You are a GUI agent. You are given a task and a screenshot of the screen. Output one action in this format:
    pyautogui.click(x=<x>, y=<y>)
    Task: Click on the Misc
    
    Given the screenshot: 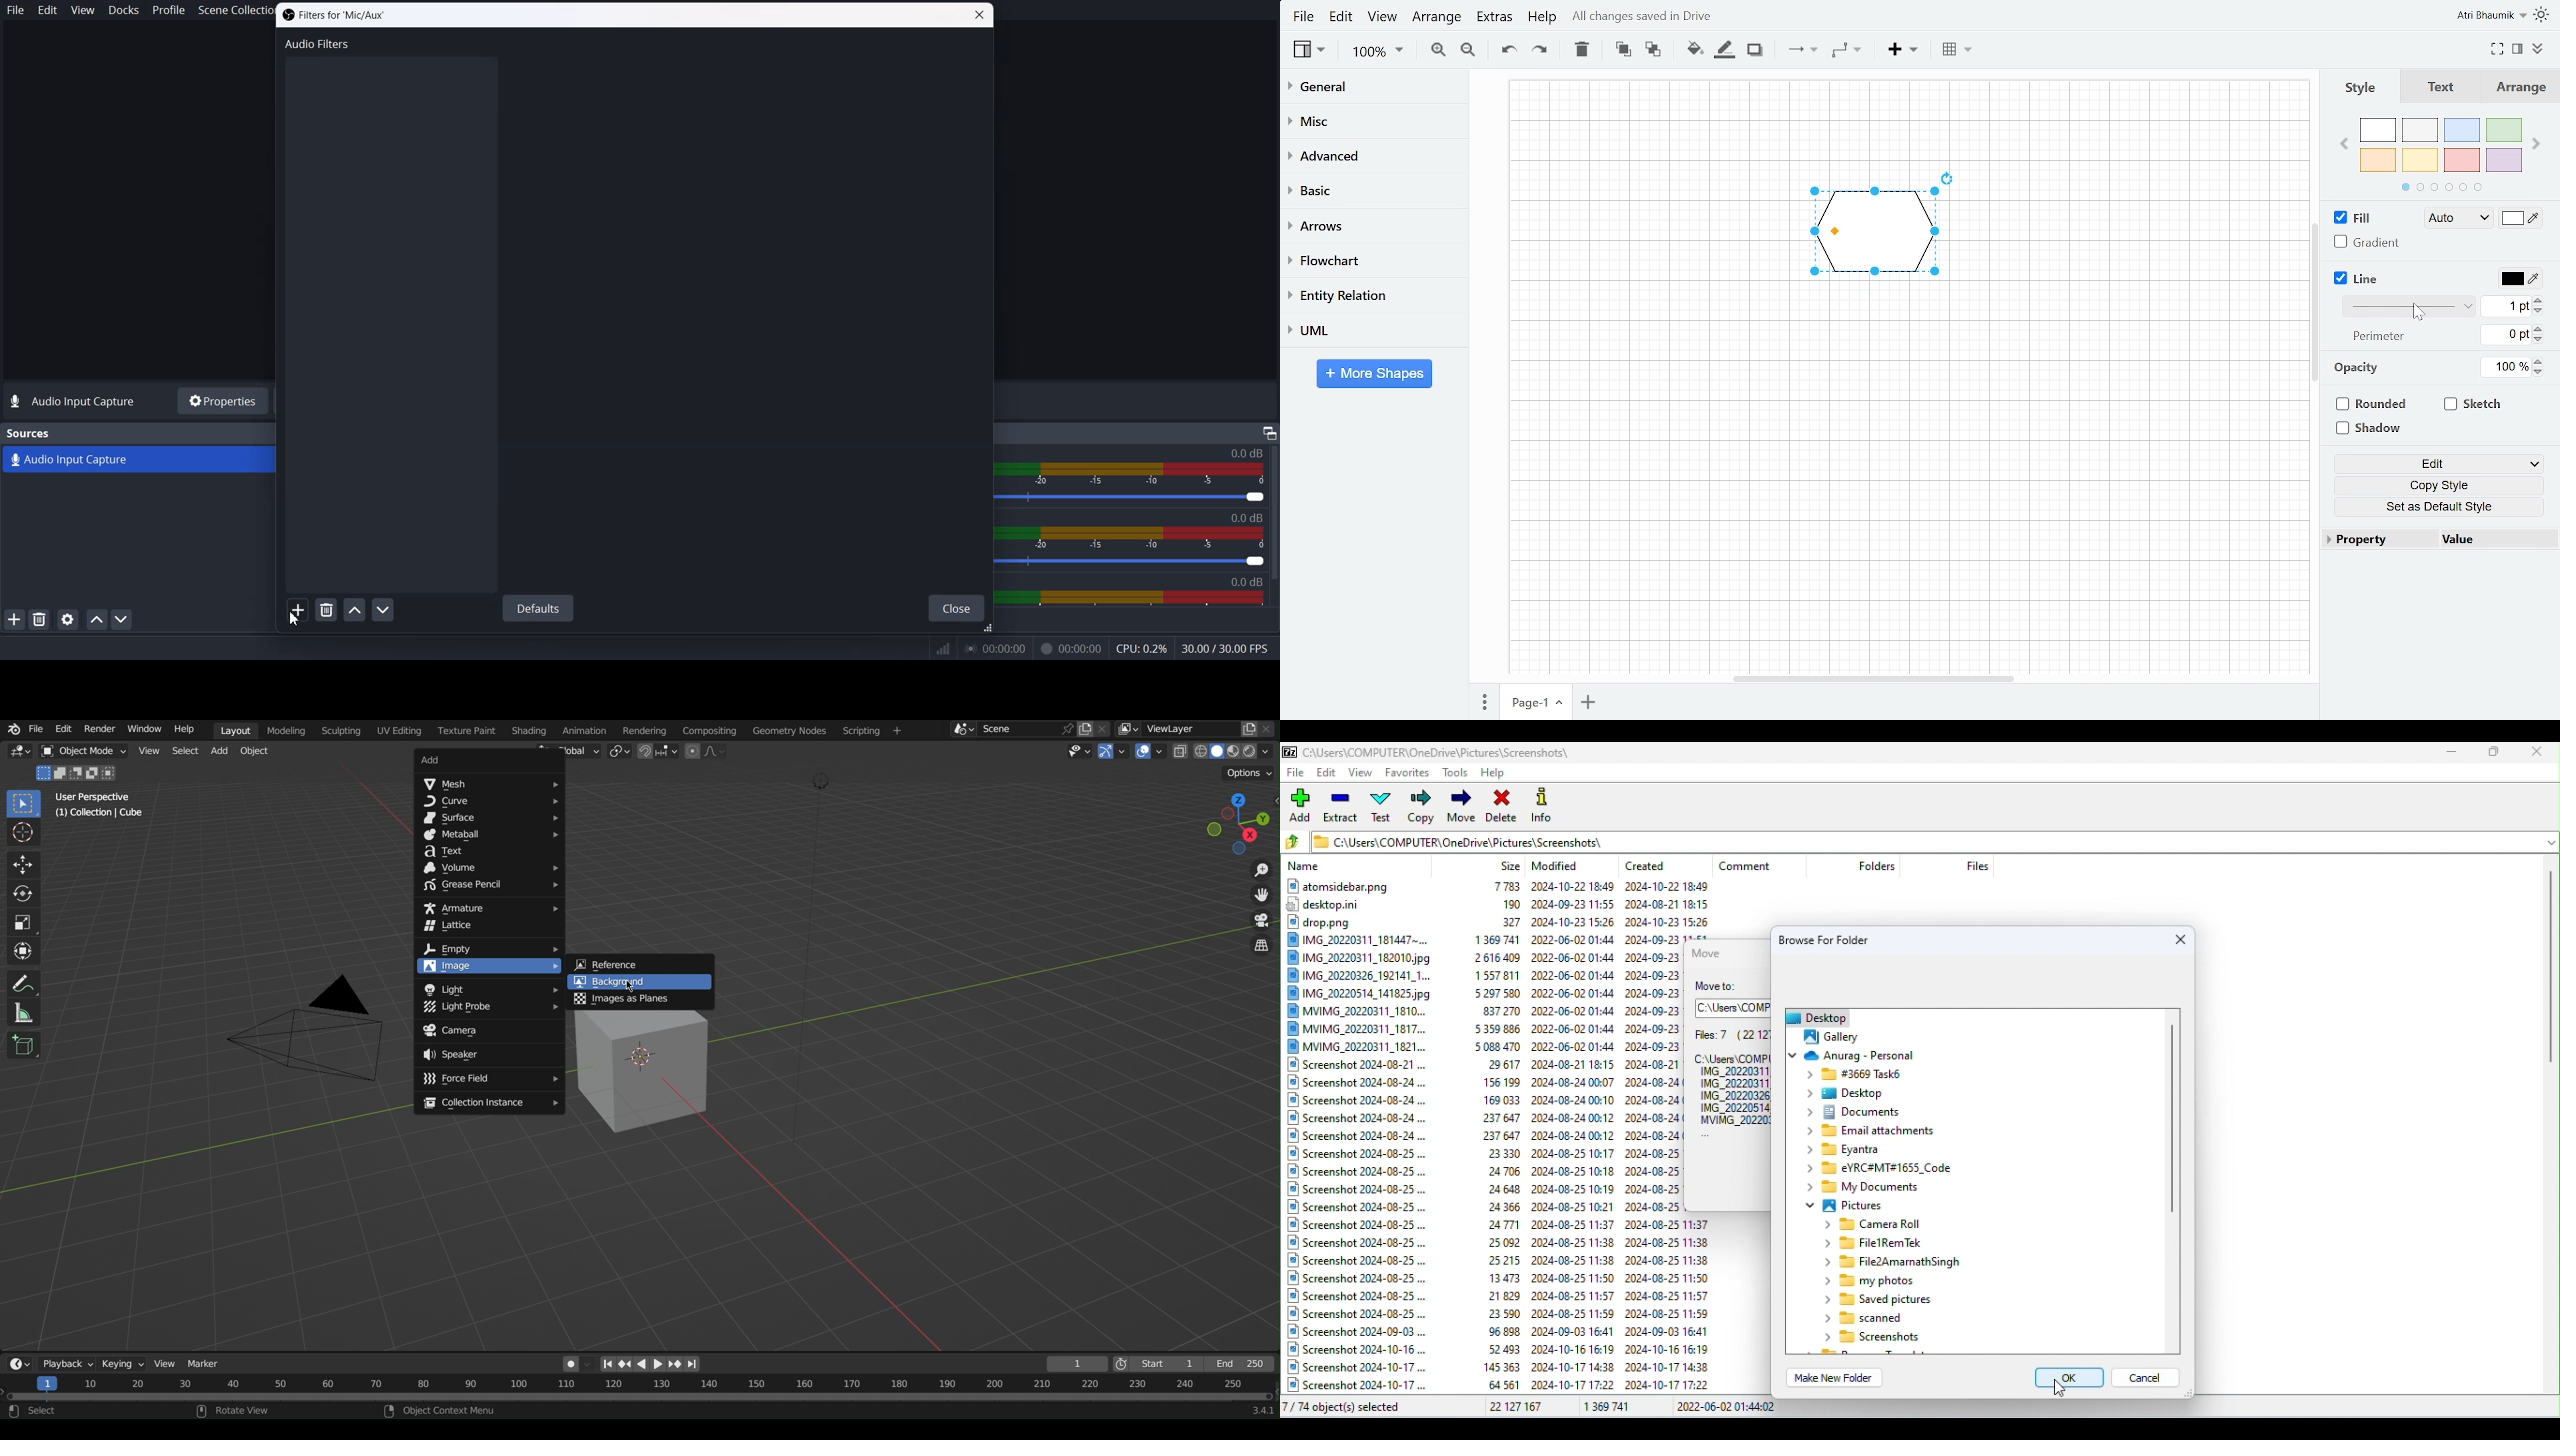 What is the action you would take?
    pyautogui.click(x=1374, y=120)
    